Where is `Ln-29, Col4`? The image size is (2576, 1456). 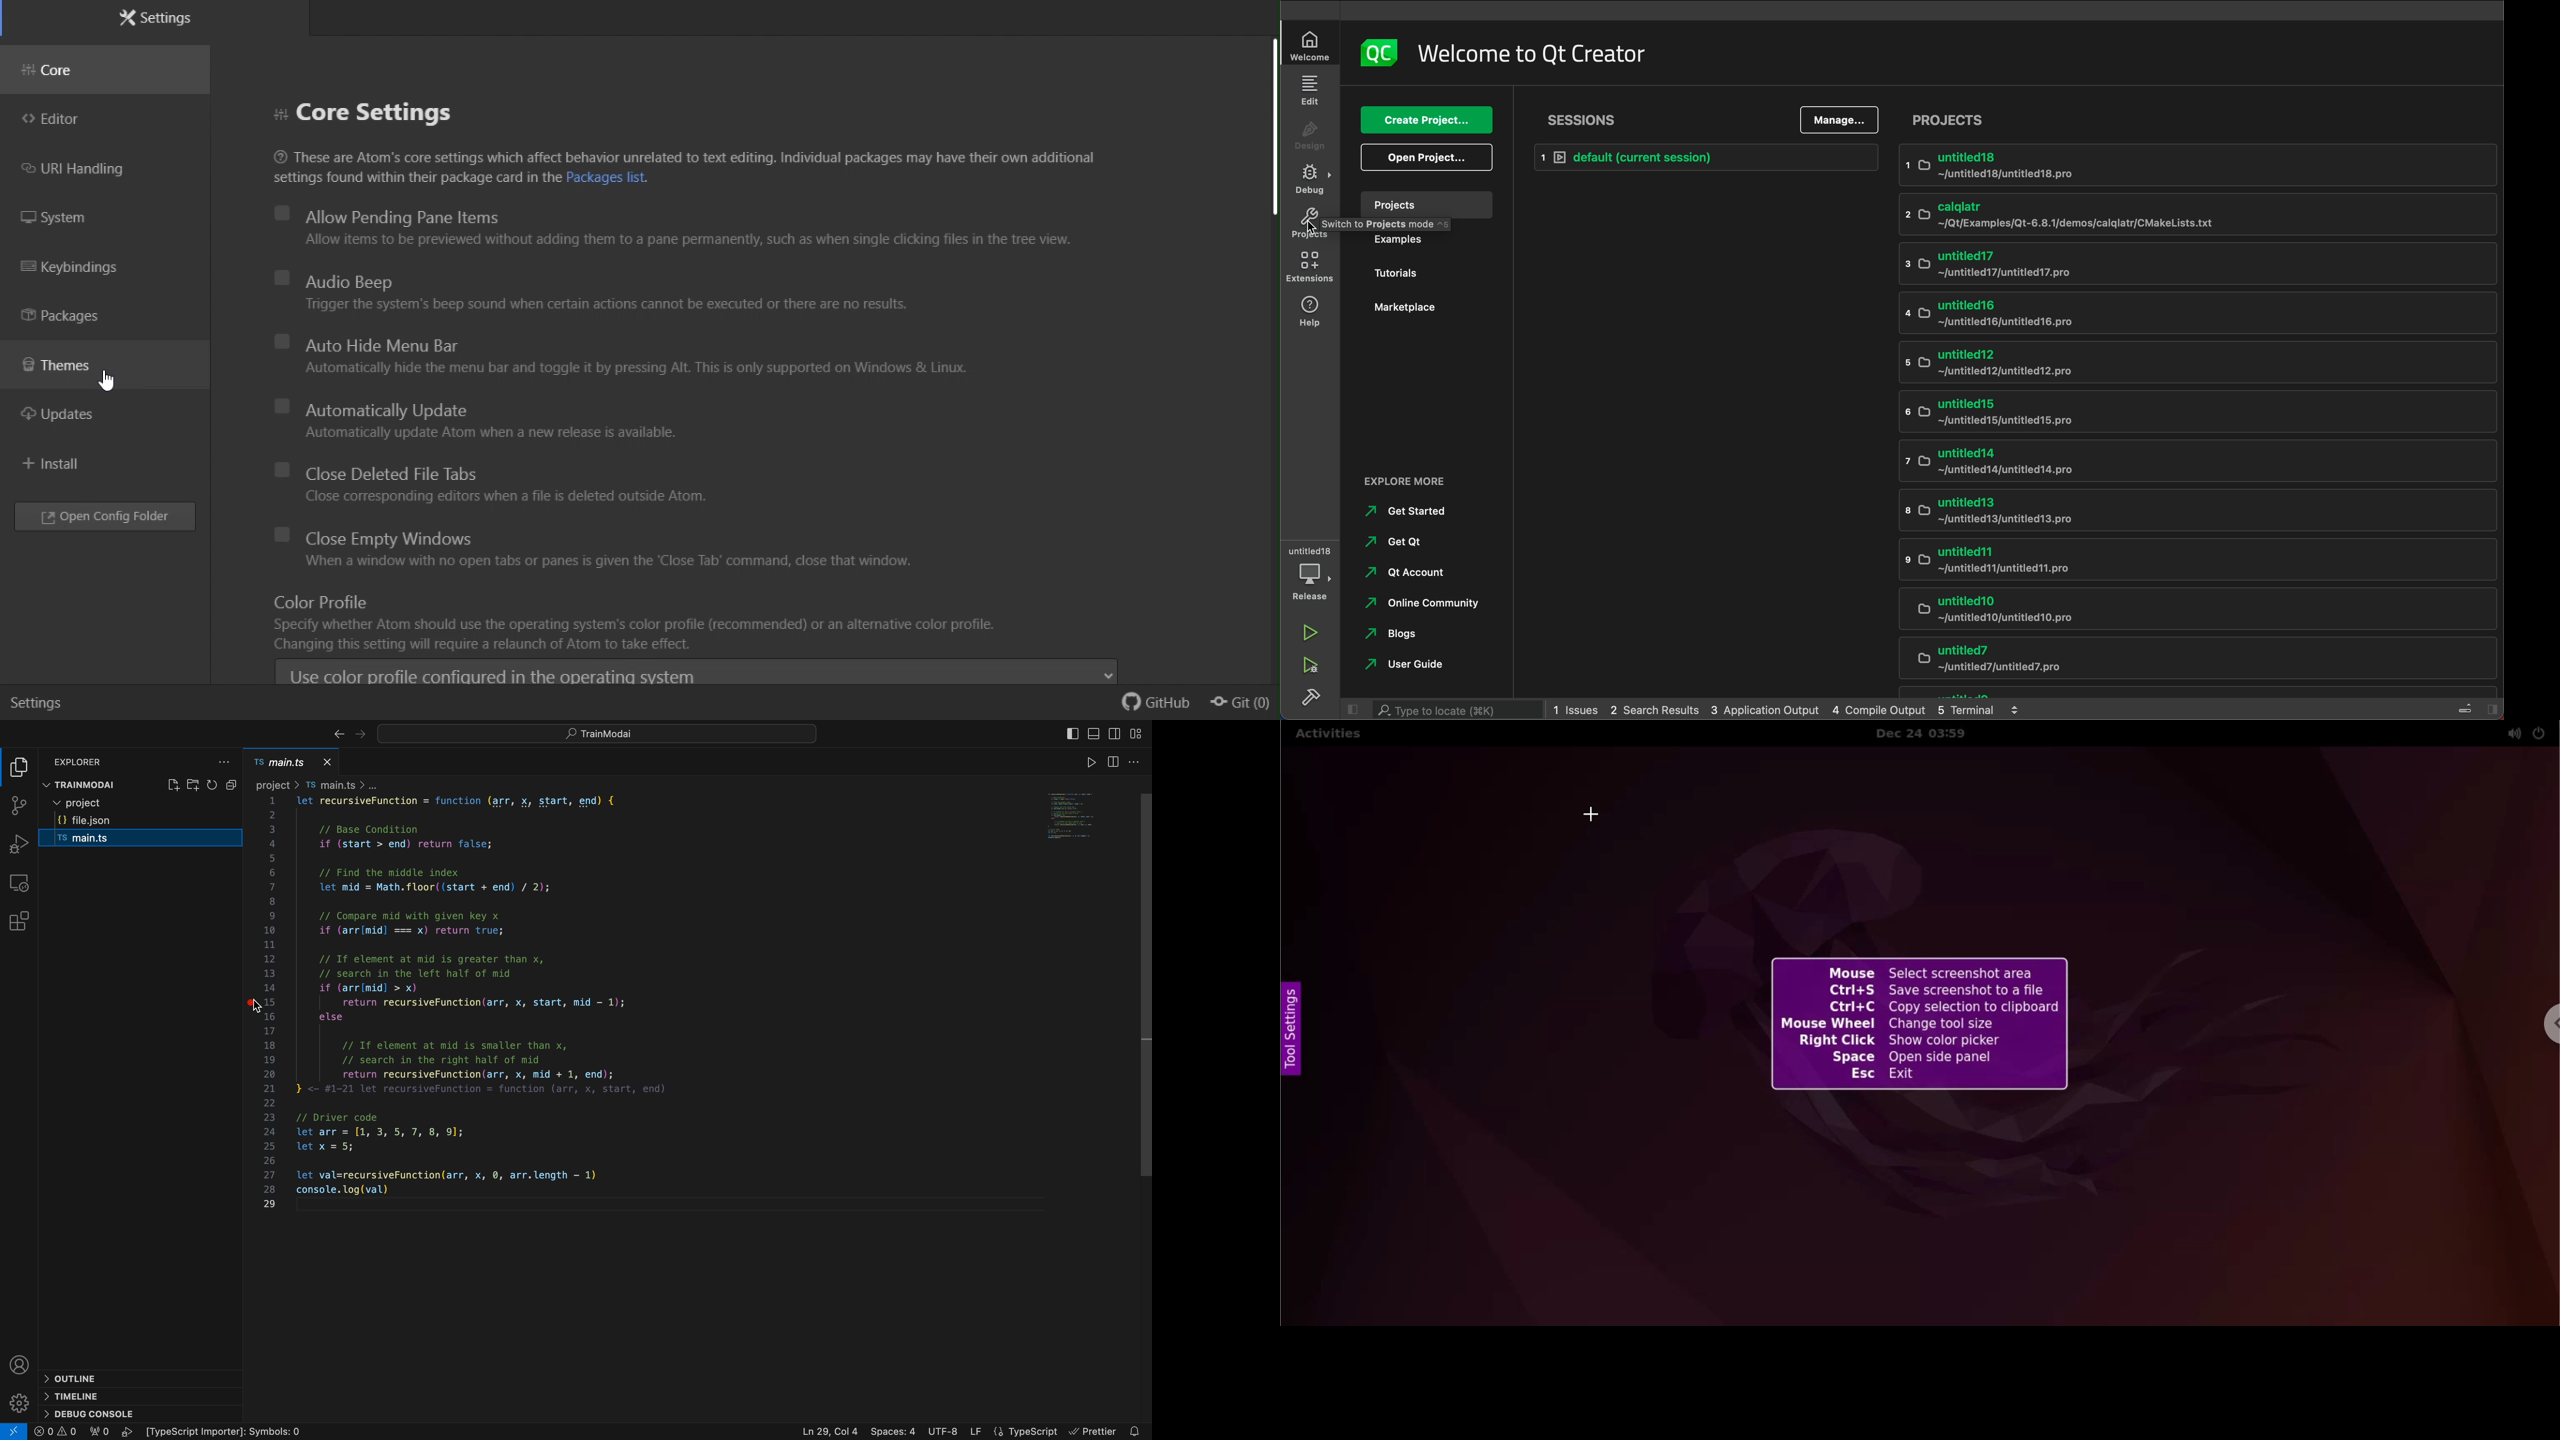
Ln-29, Col4 is located at coordinates (822, 1430).